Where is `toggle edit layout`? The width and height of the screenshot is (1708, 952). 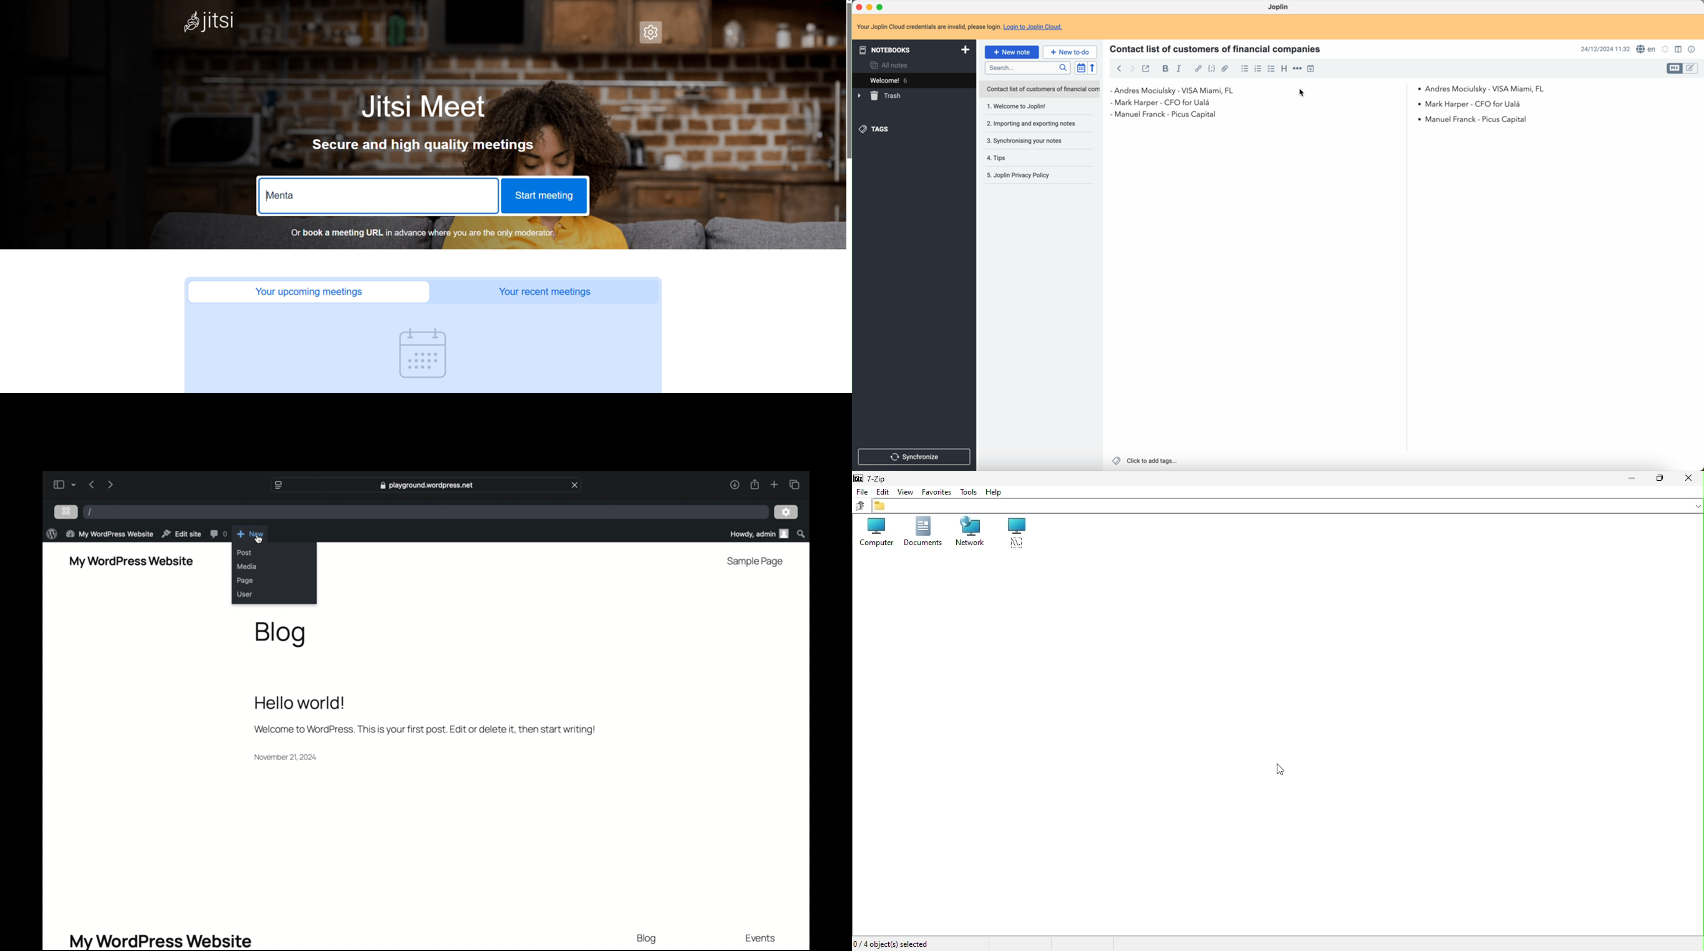
toggle edit layout is located at coordinates (1691, 69).